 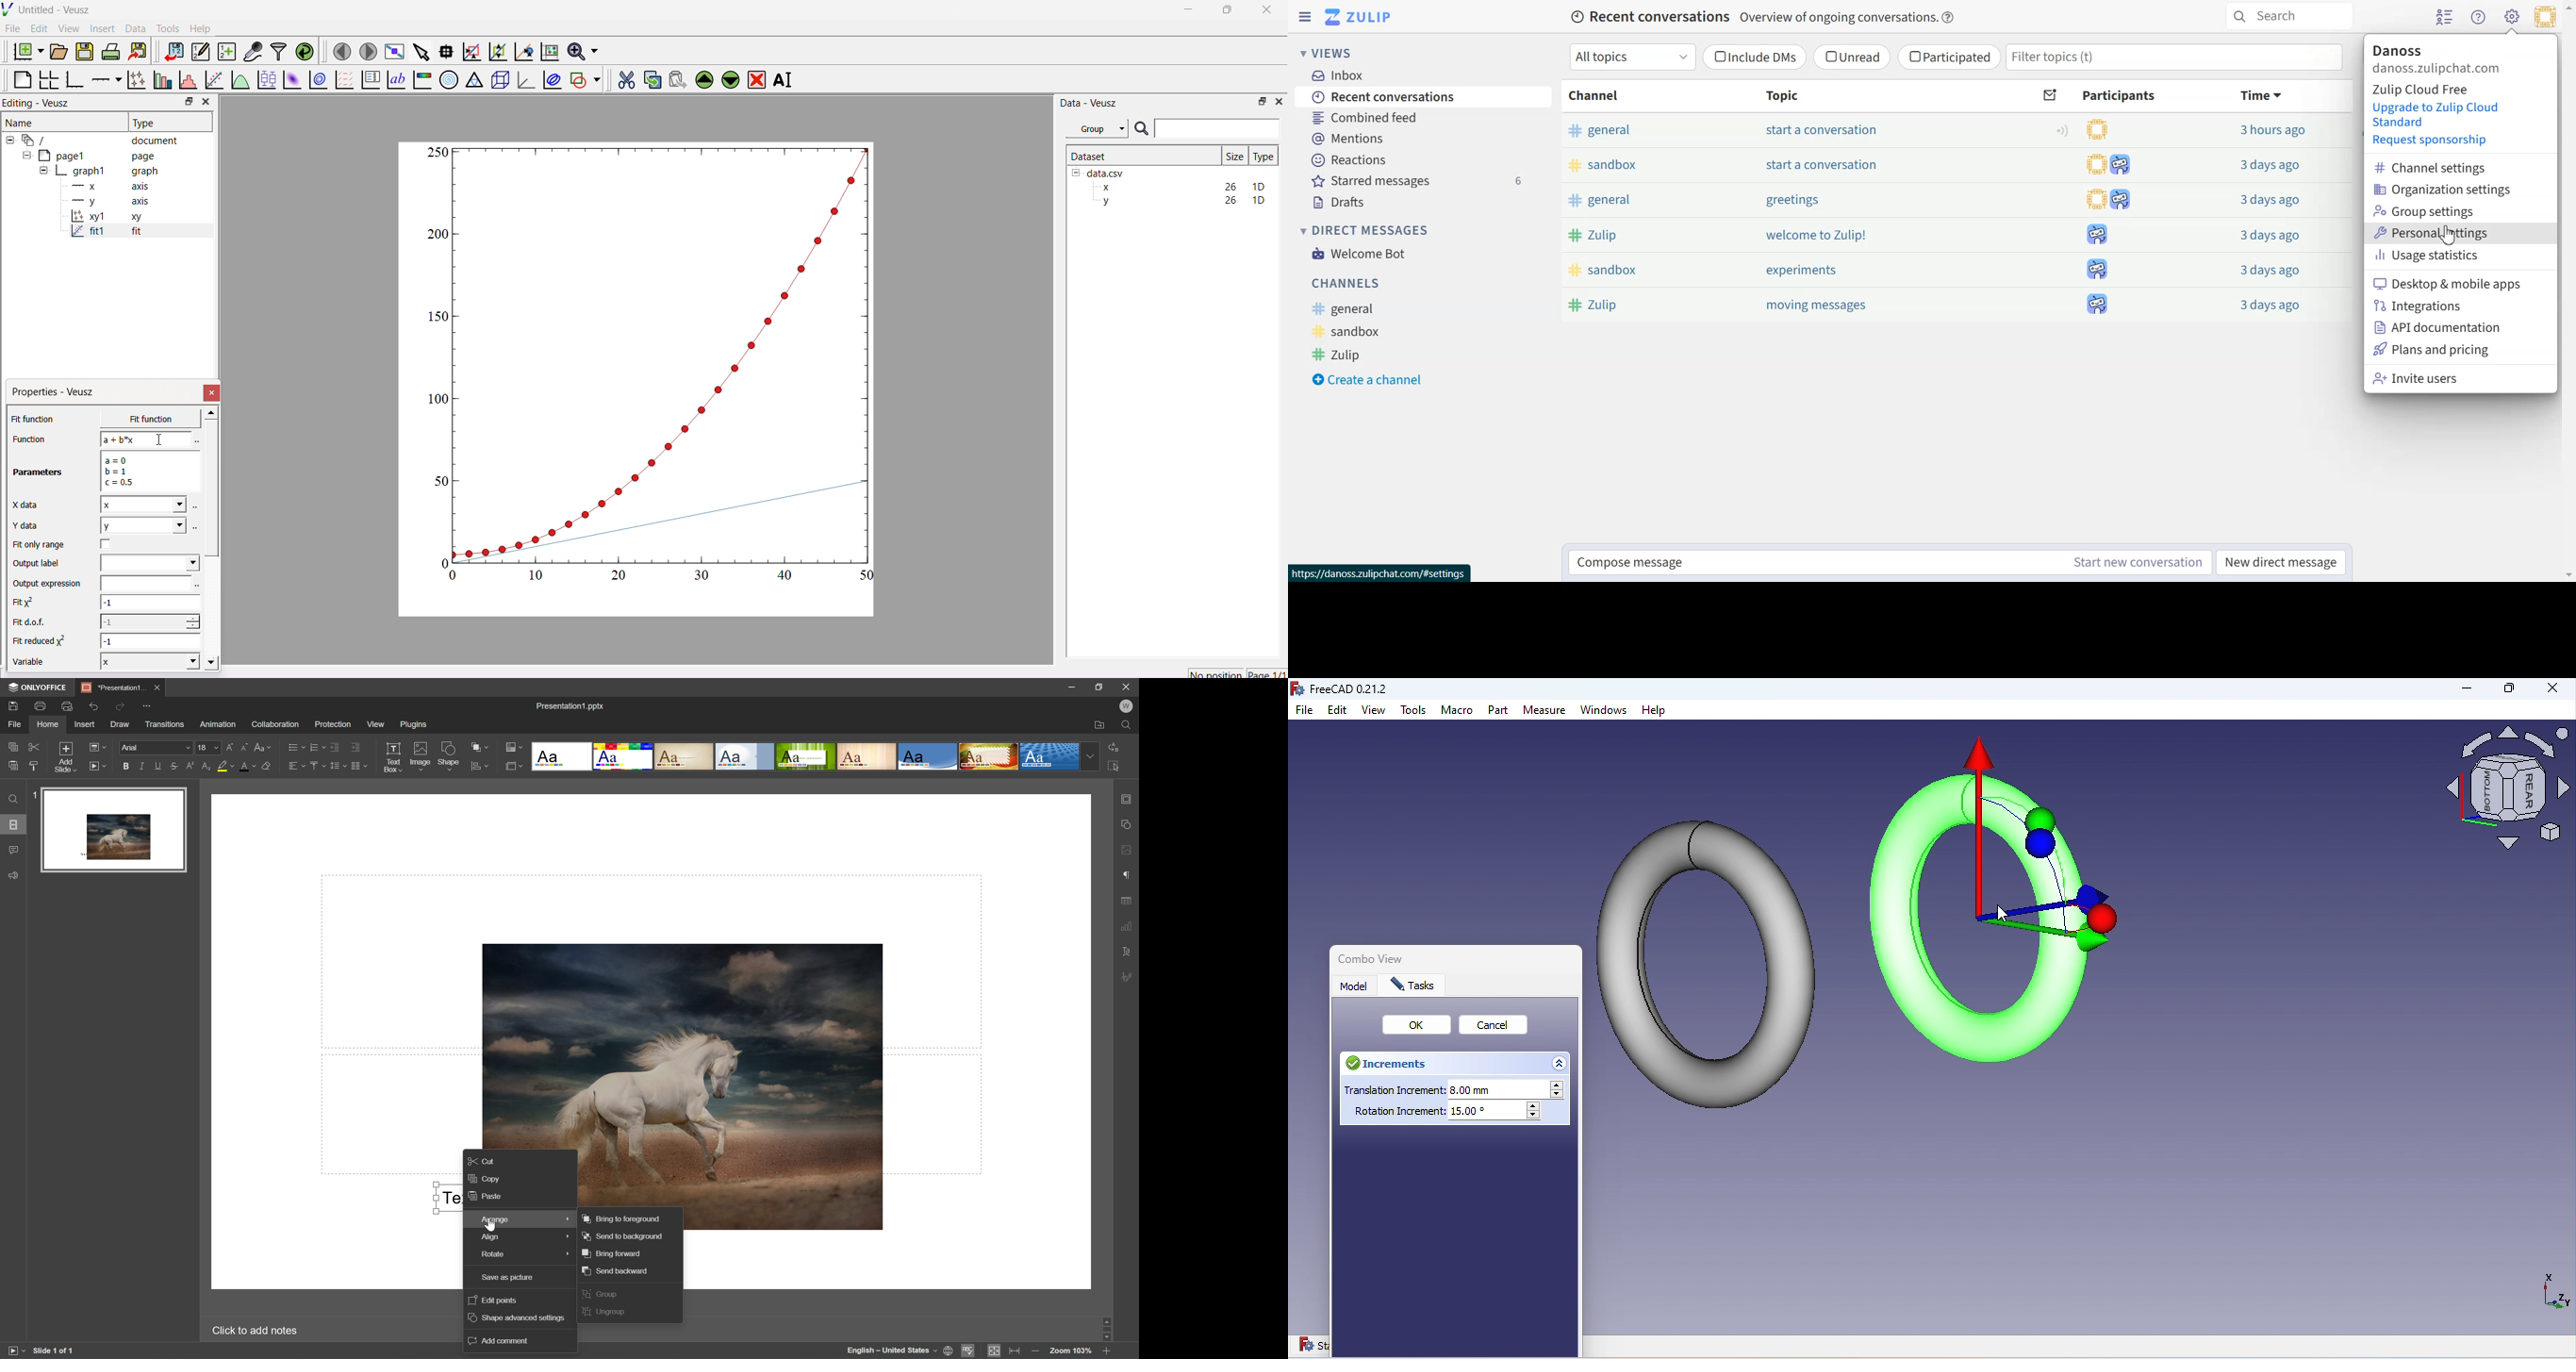 I want to click on Edit points, so click(x=493, y=1300).